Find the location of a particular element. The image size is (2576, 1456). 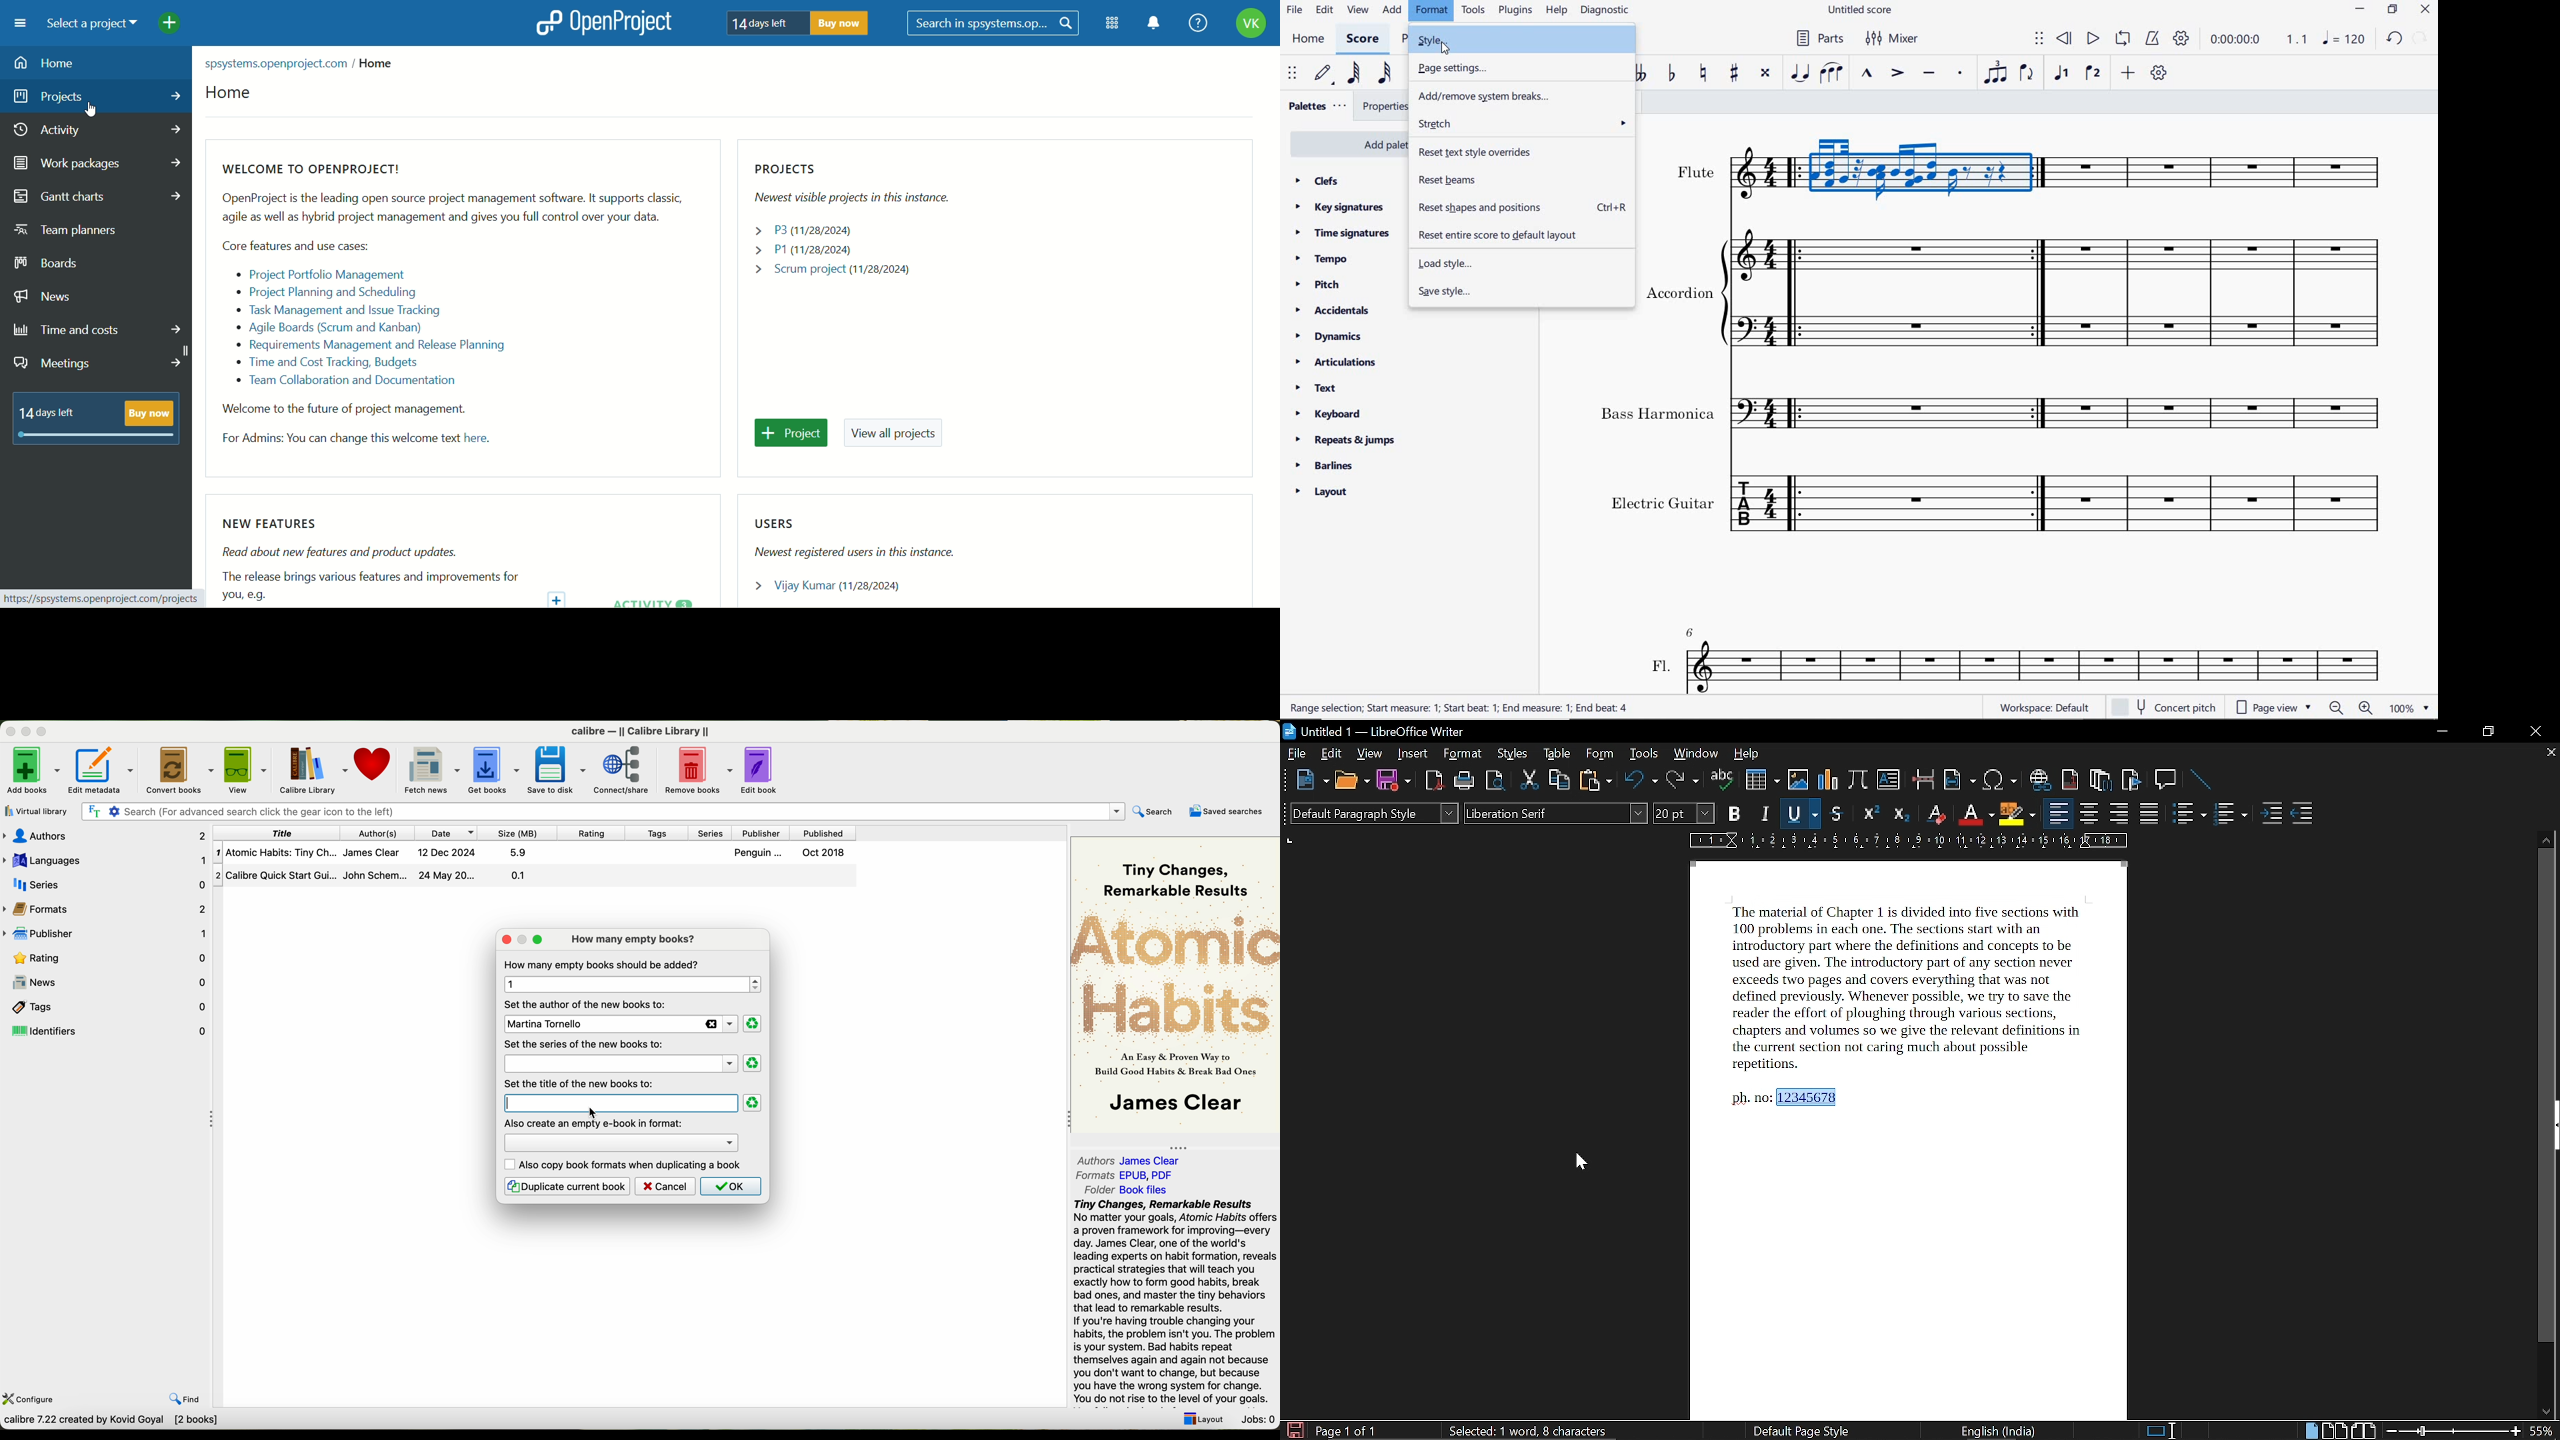

ADD/REMOVE SYSTEM BREAKS is located at coordinates (1521, 96).